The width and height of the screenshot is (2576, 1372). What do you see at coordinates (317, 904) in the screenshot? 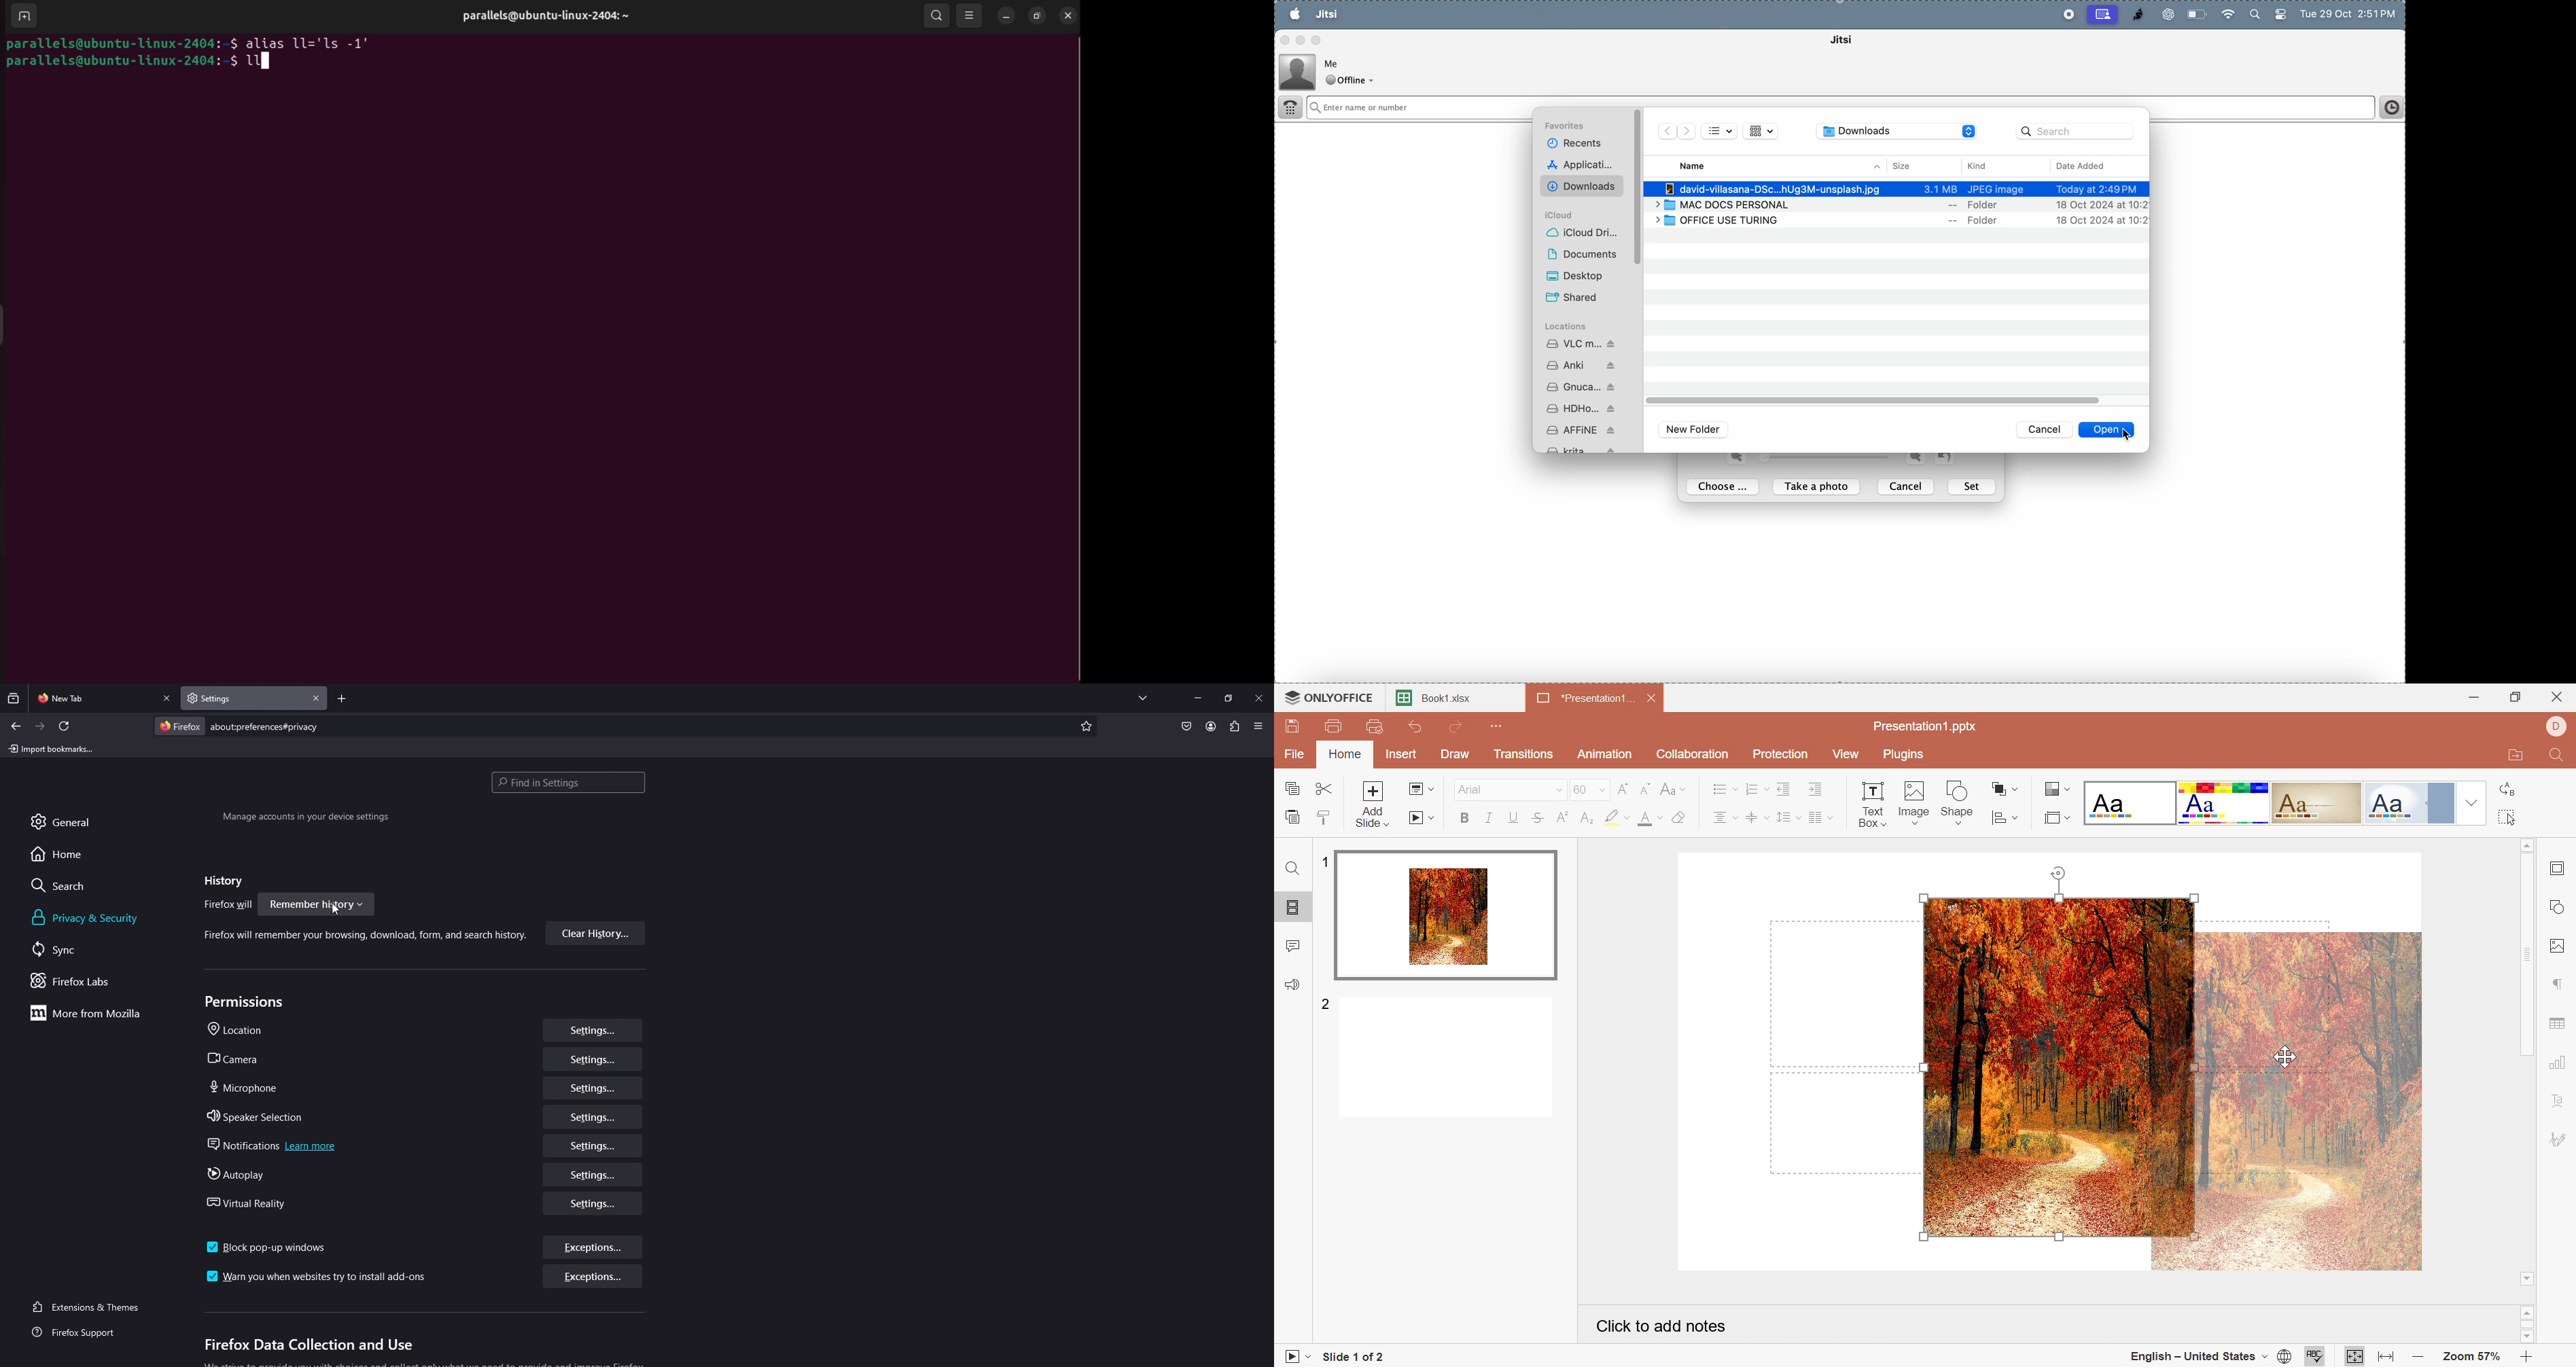
I see `Remember history` at bounding box center [317, 904].